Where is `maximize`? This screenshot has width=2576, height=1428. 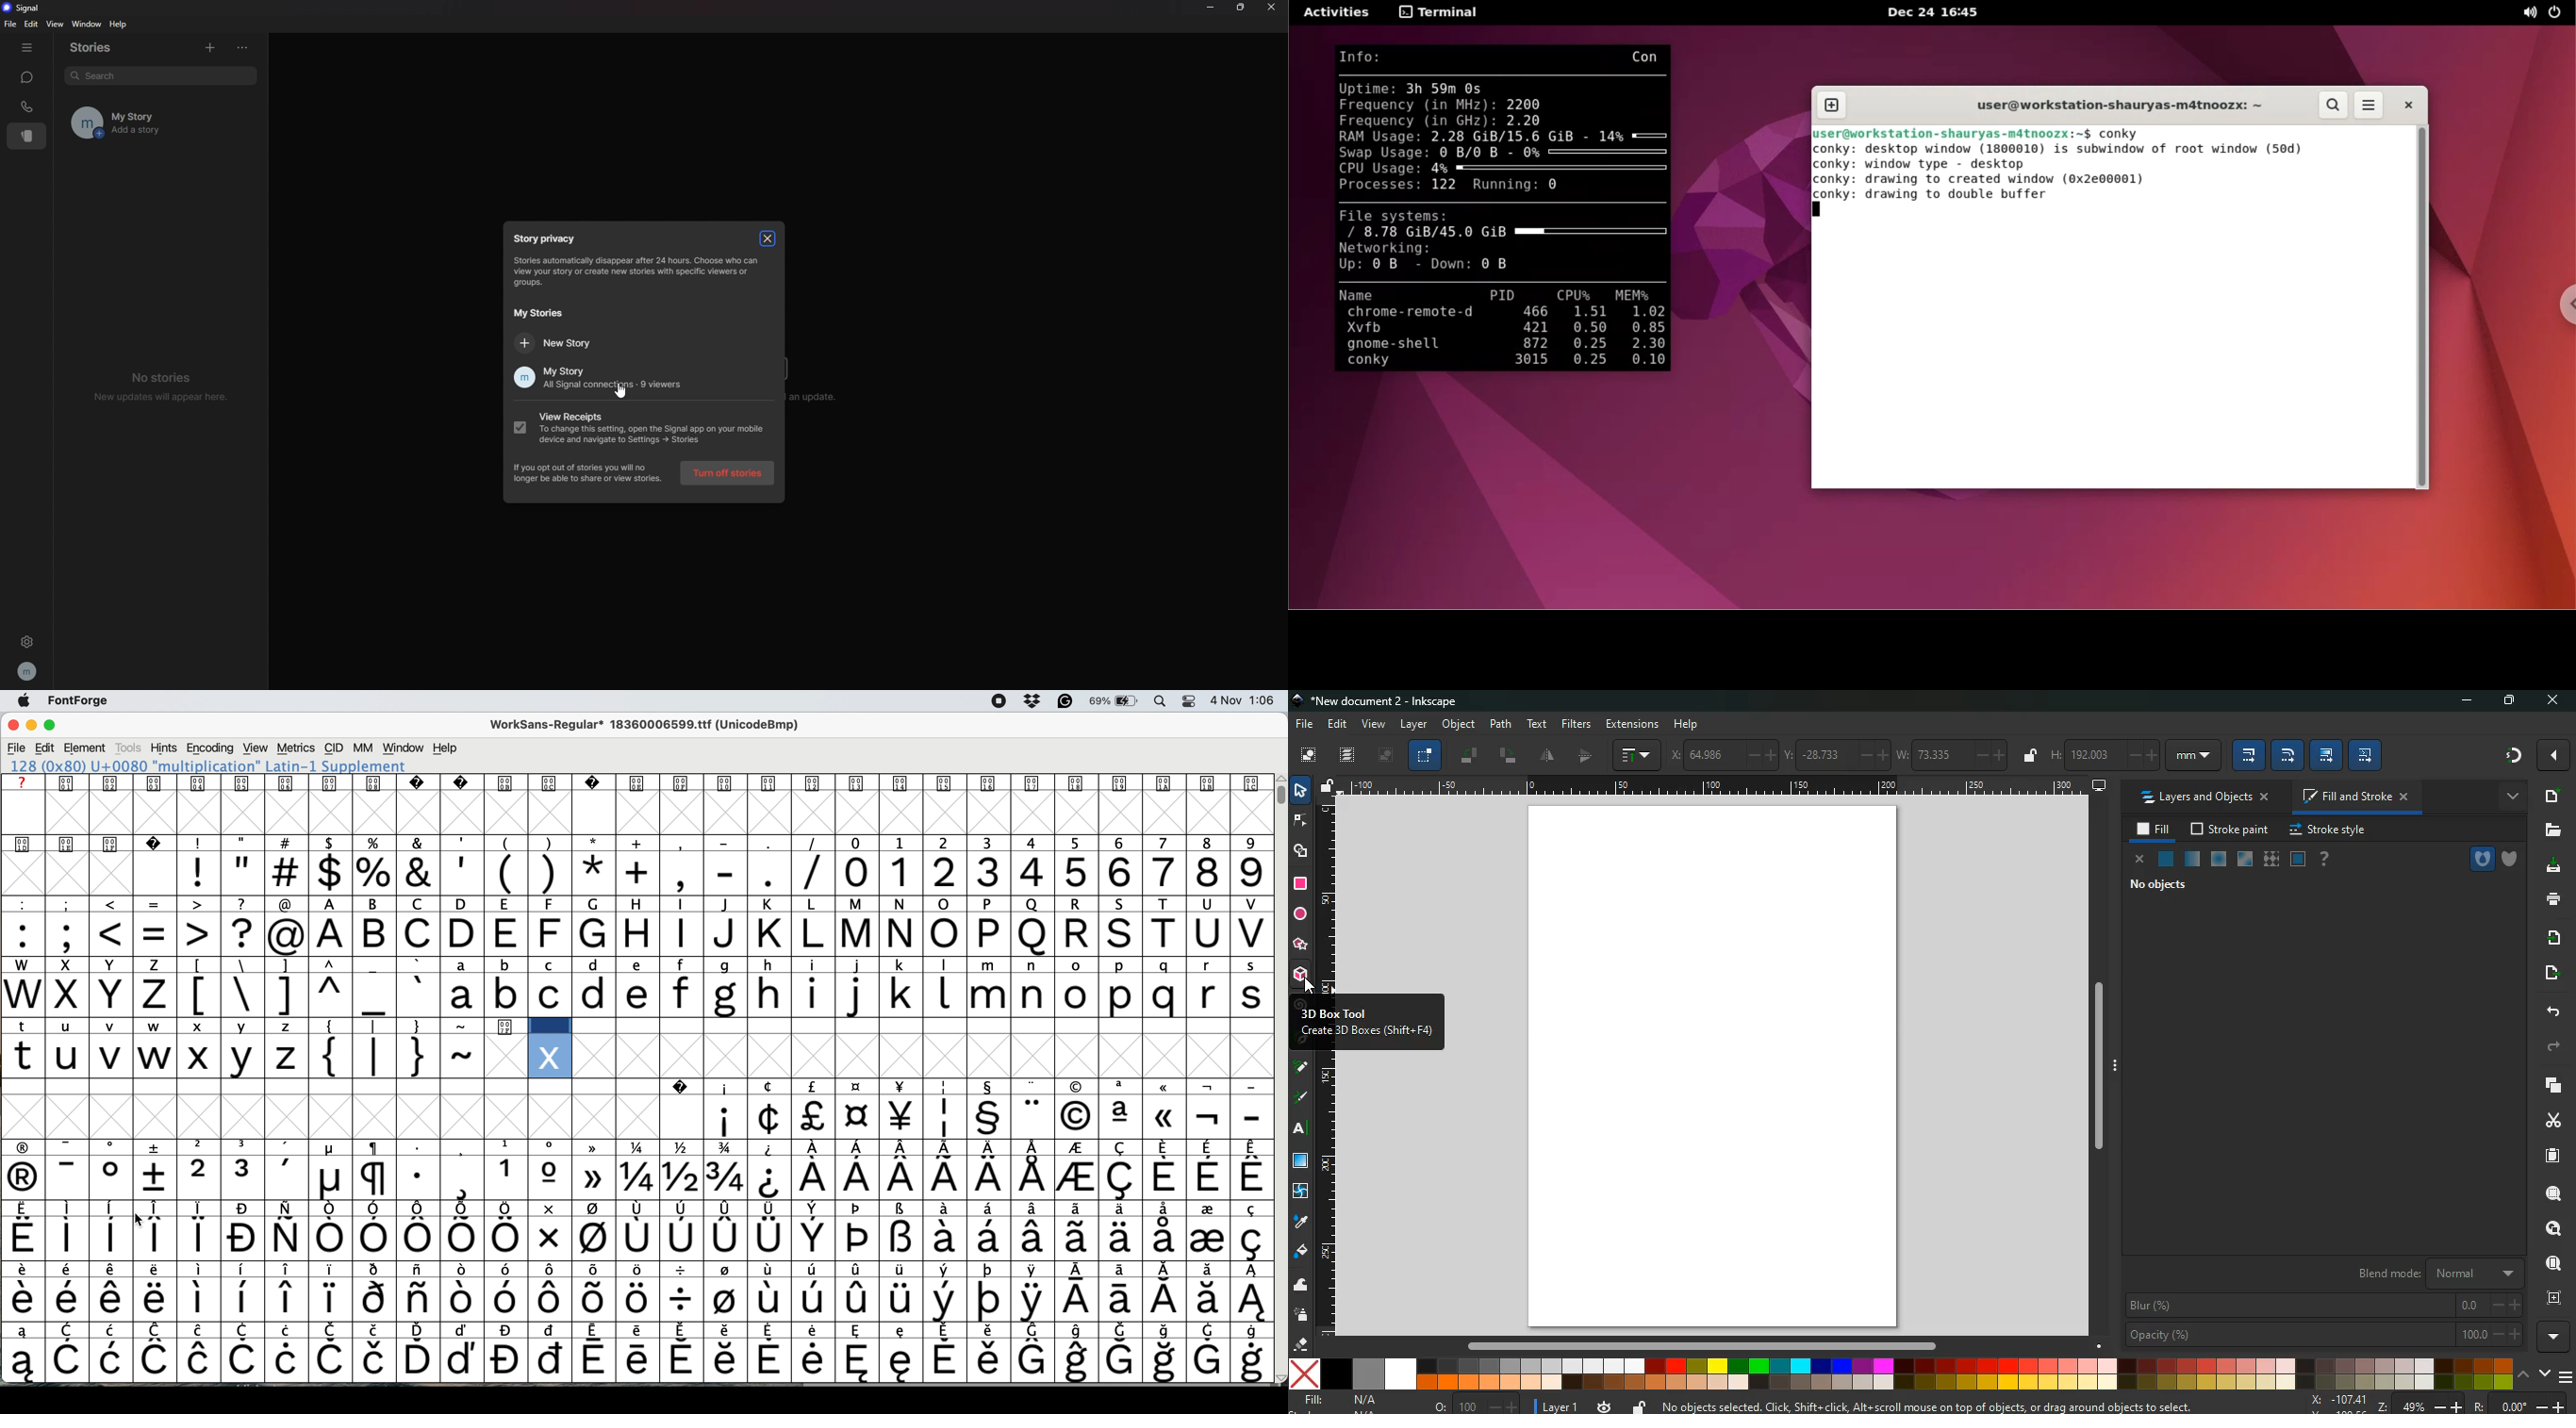
maximize is located at coordinates (2512, 701).